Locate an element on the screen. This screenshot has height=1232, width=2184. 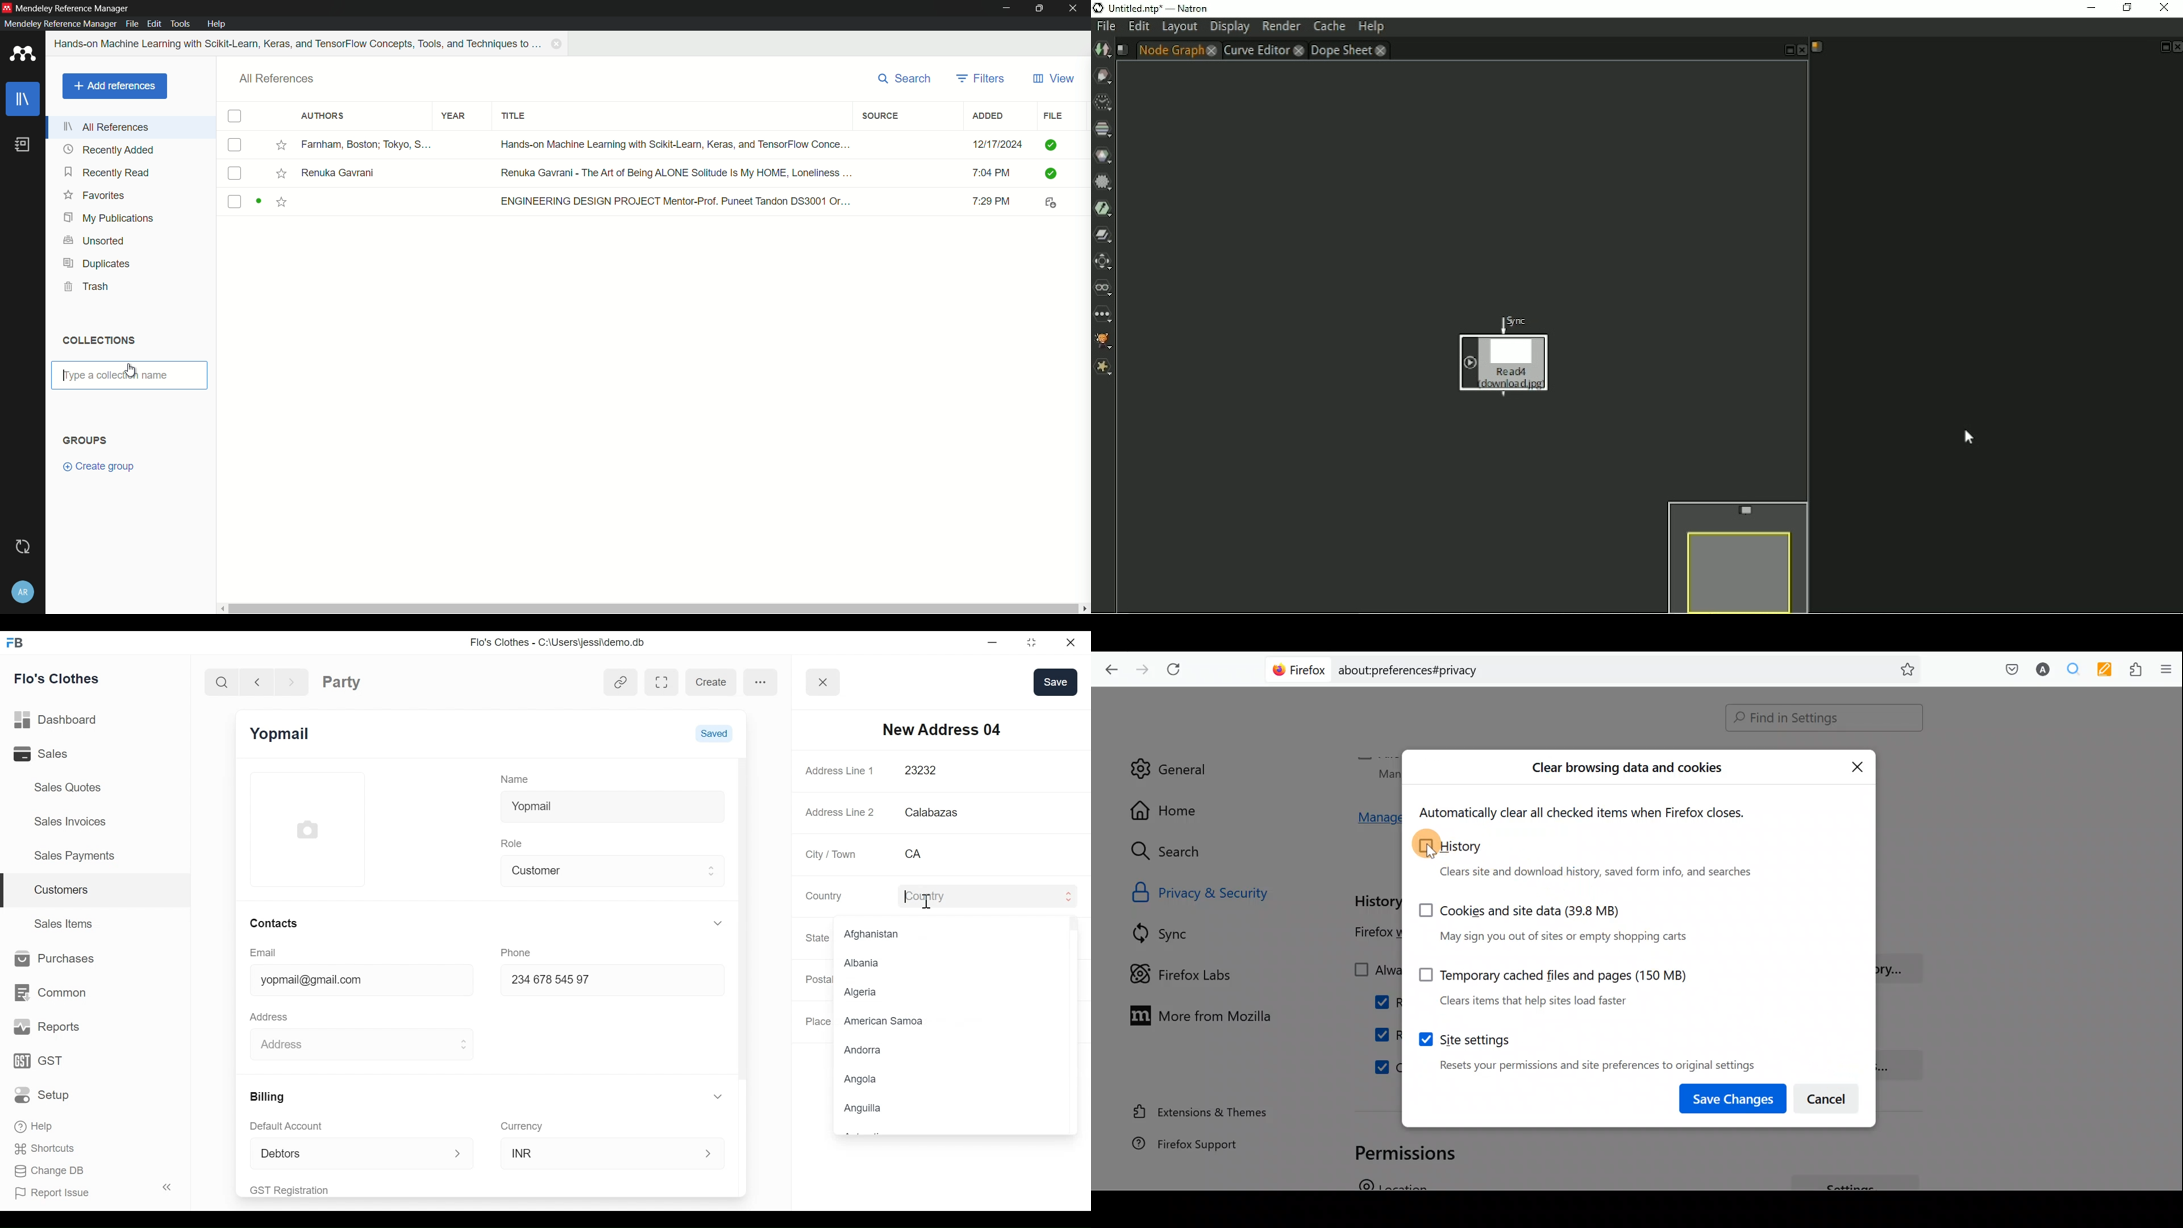
 is located at coordinates (824, 682).